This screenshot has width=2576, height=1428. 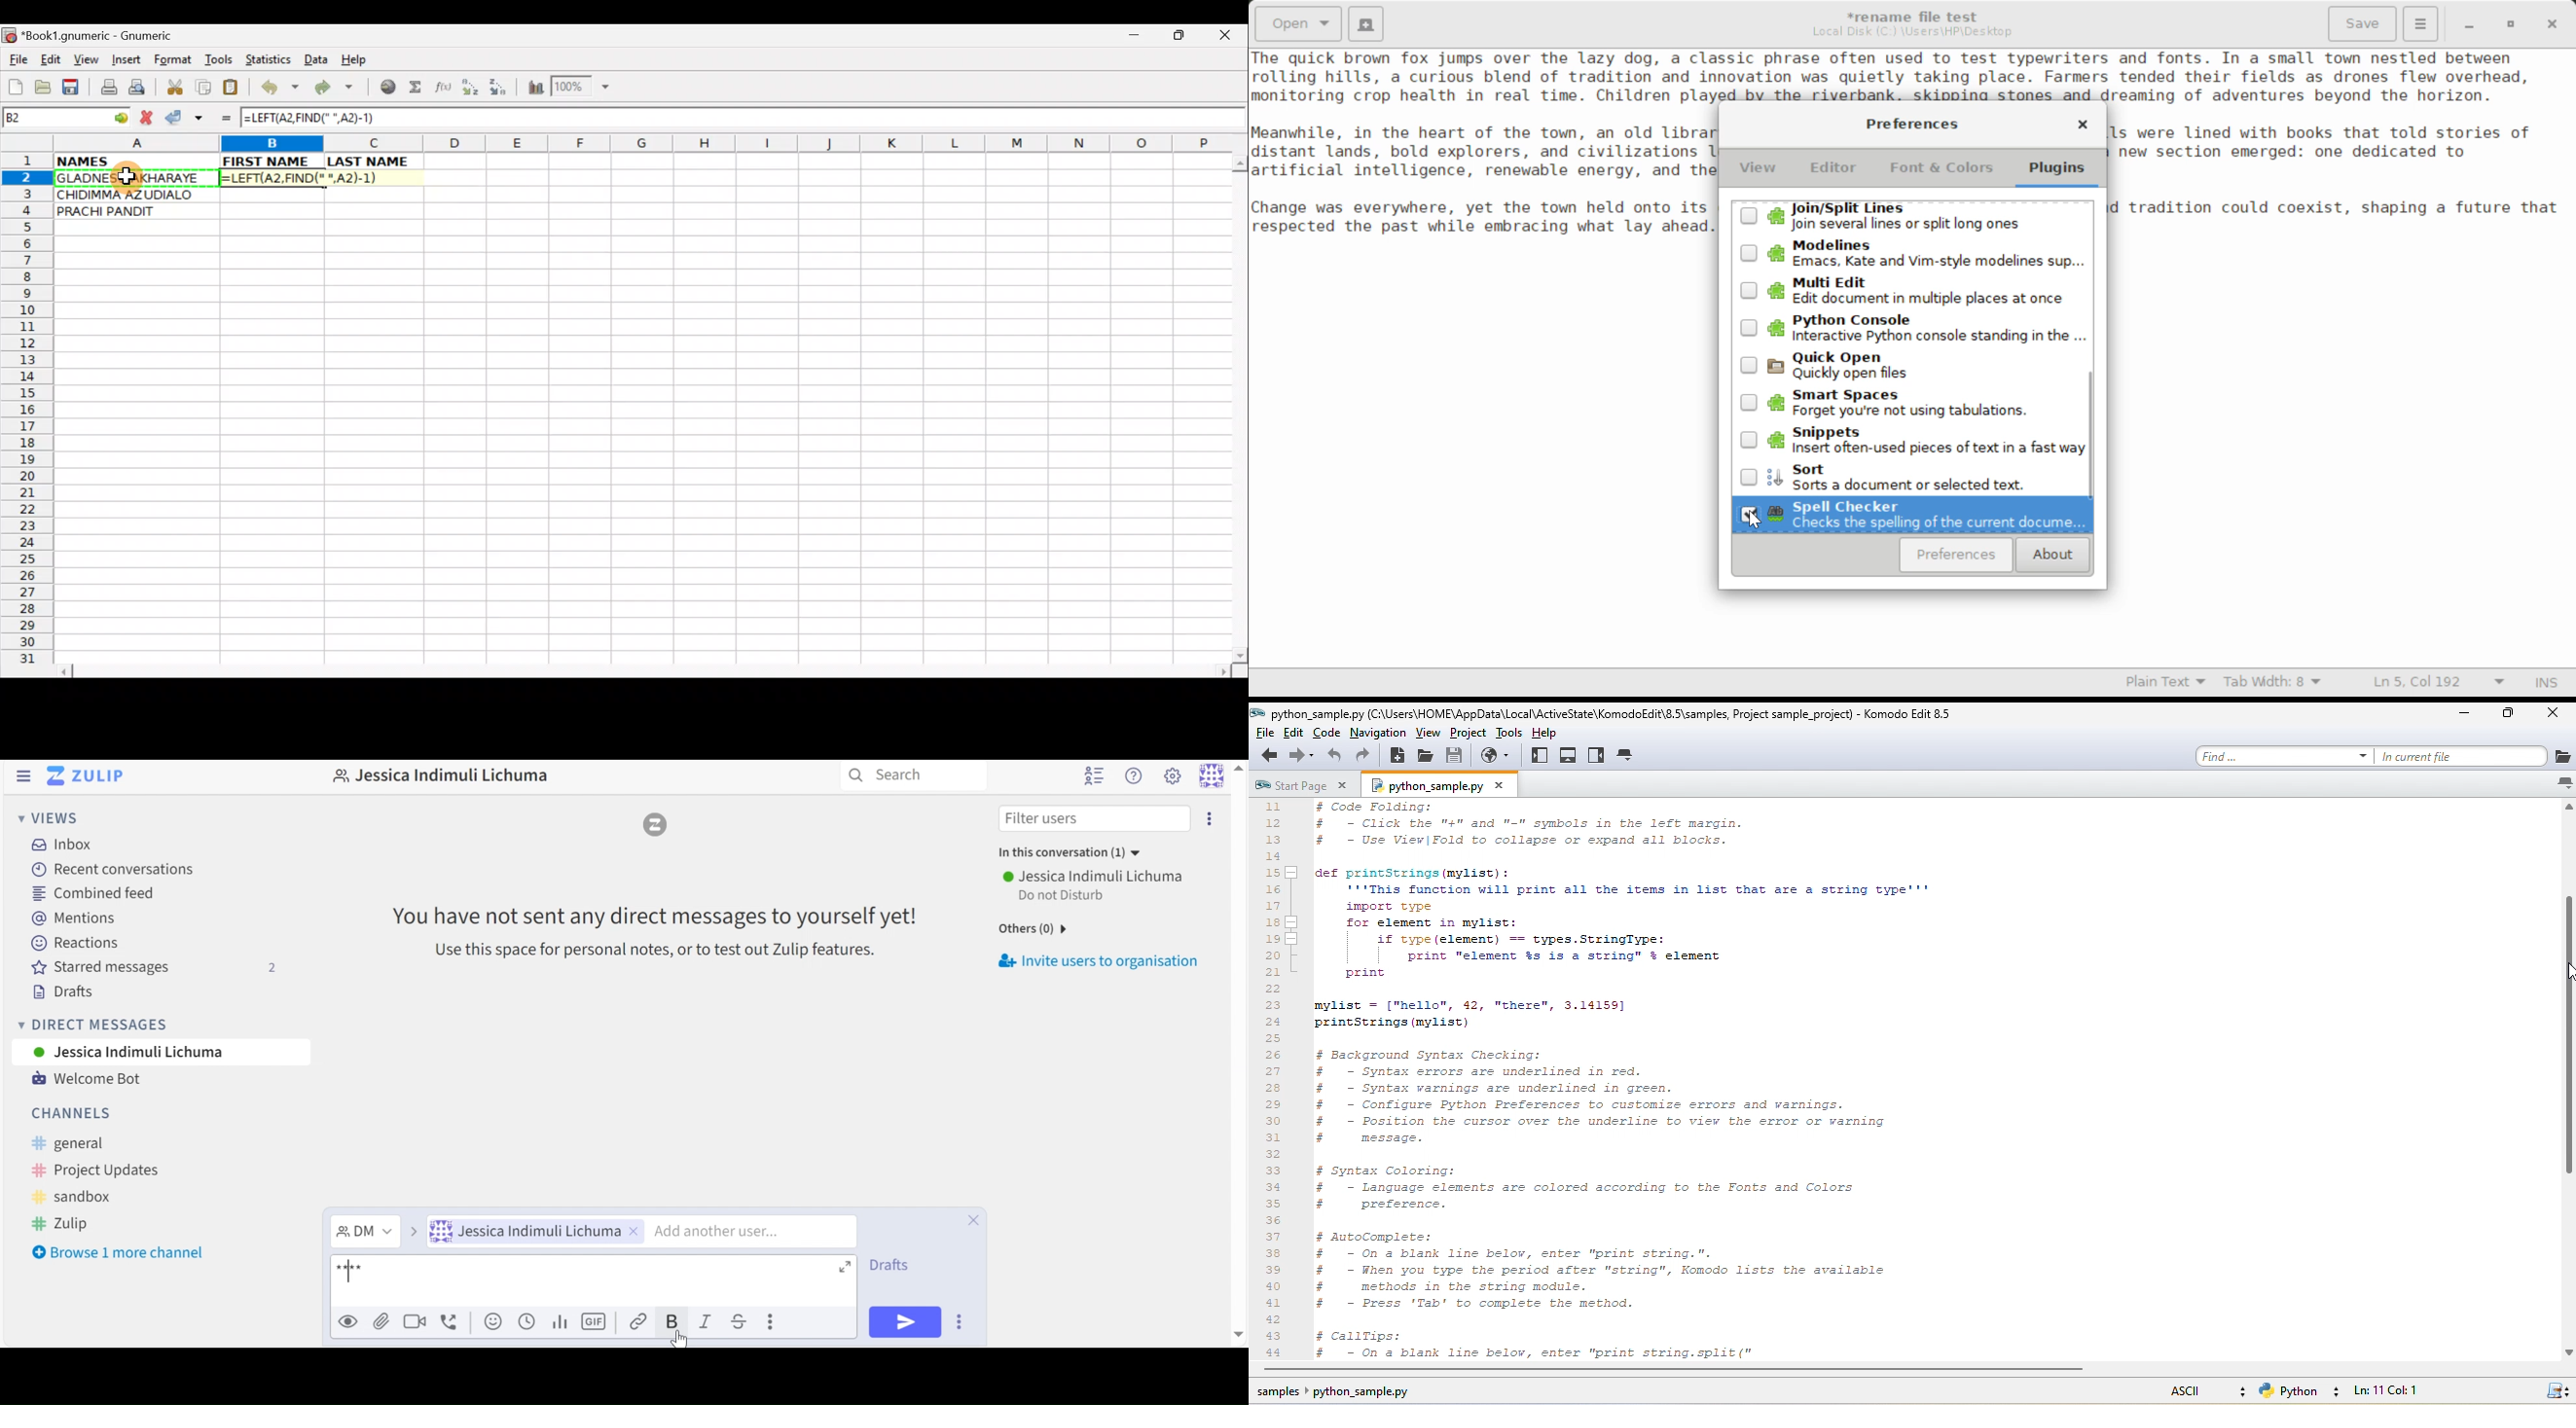 What do you see at coordinates (2418, 1392) in the screenshot?
I see `lnc11, col 1` at bounding box center [2418, 1392].